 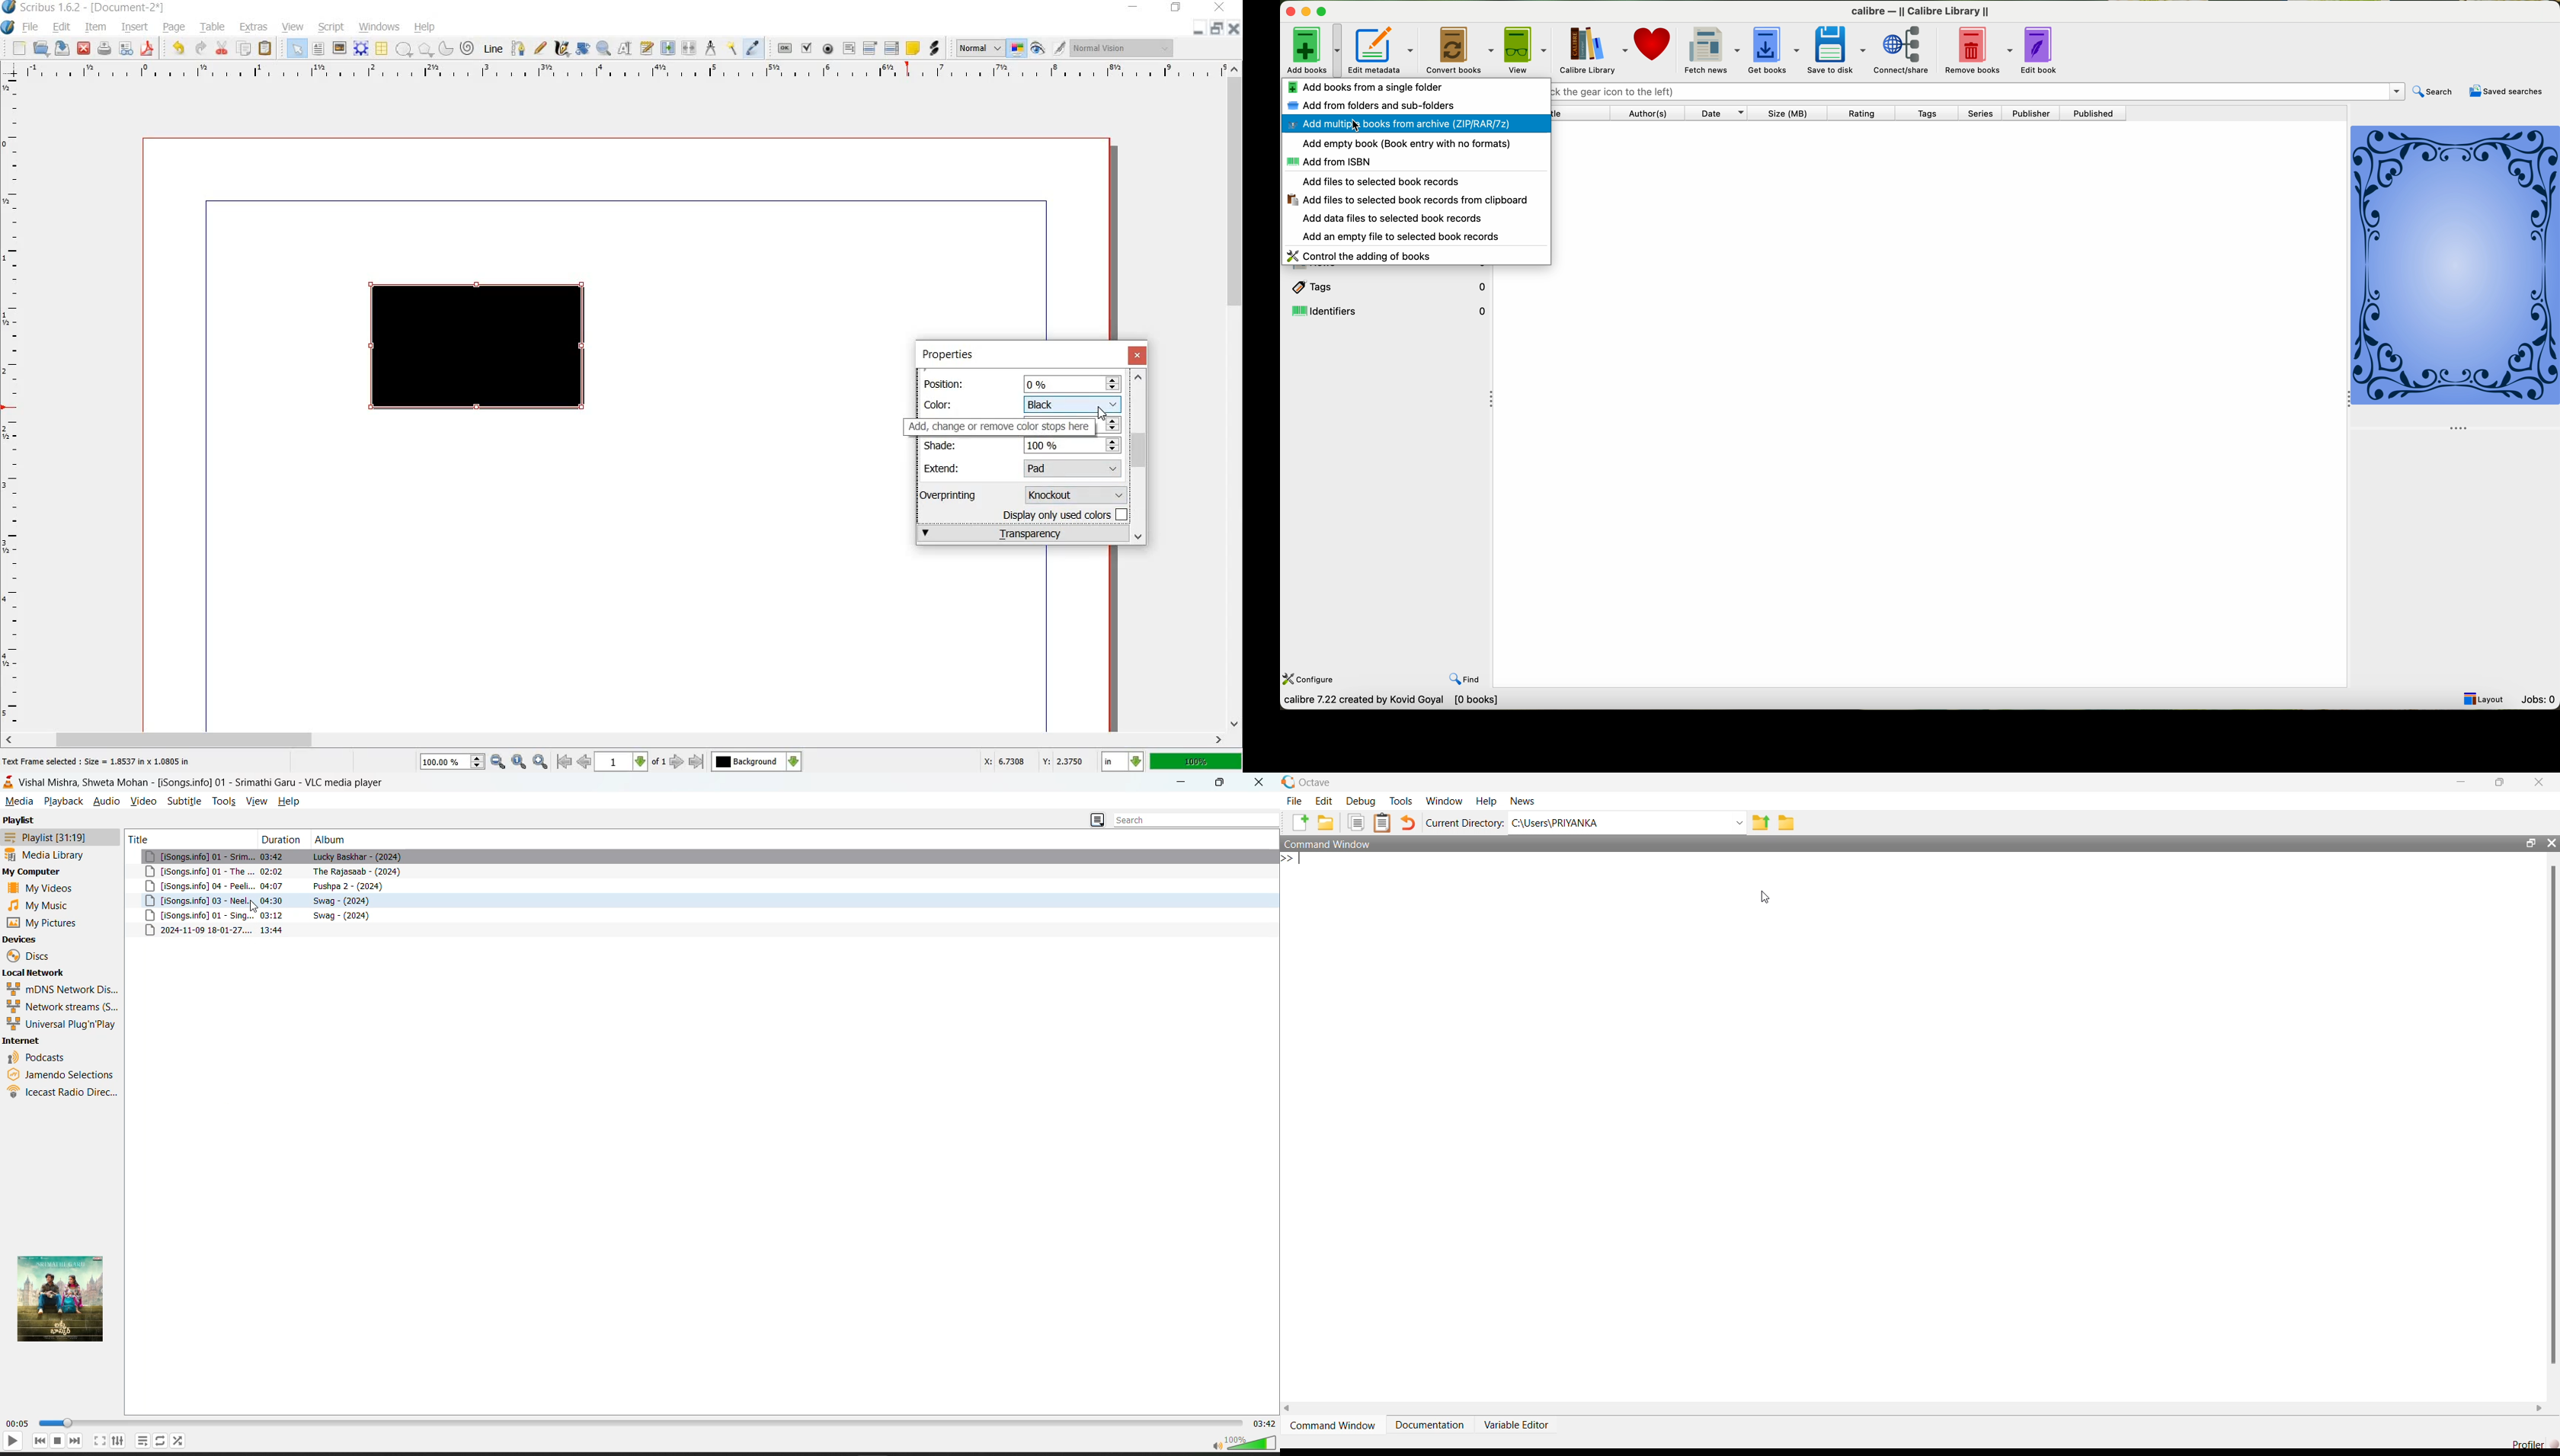 What do you see at coordinates (1067, 514) in the screenshot?
I see `display only used colors` at bounding box center [1067, 514].